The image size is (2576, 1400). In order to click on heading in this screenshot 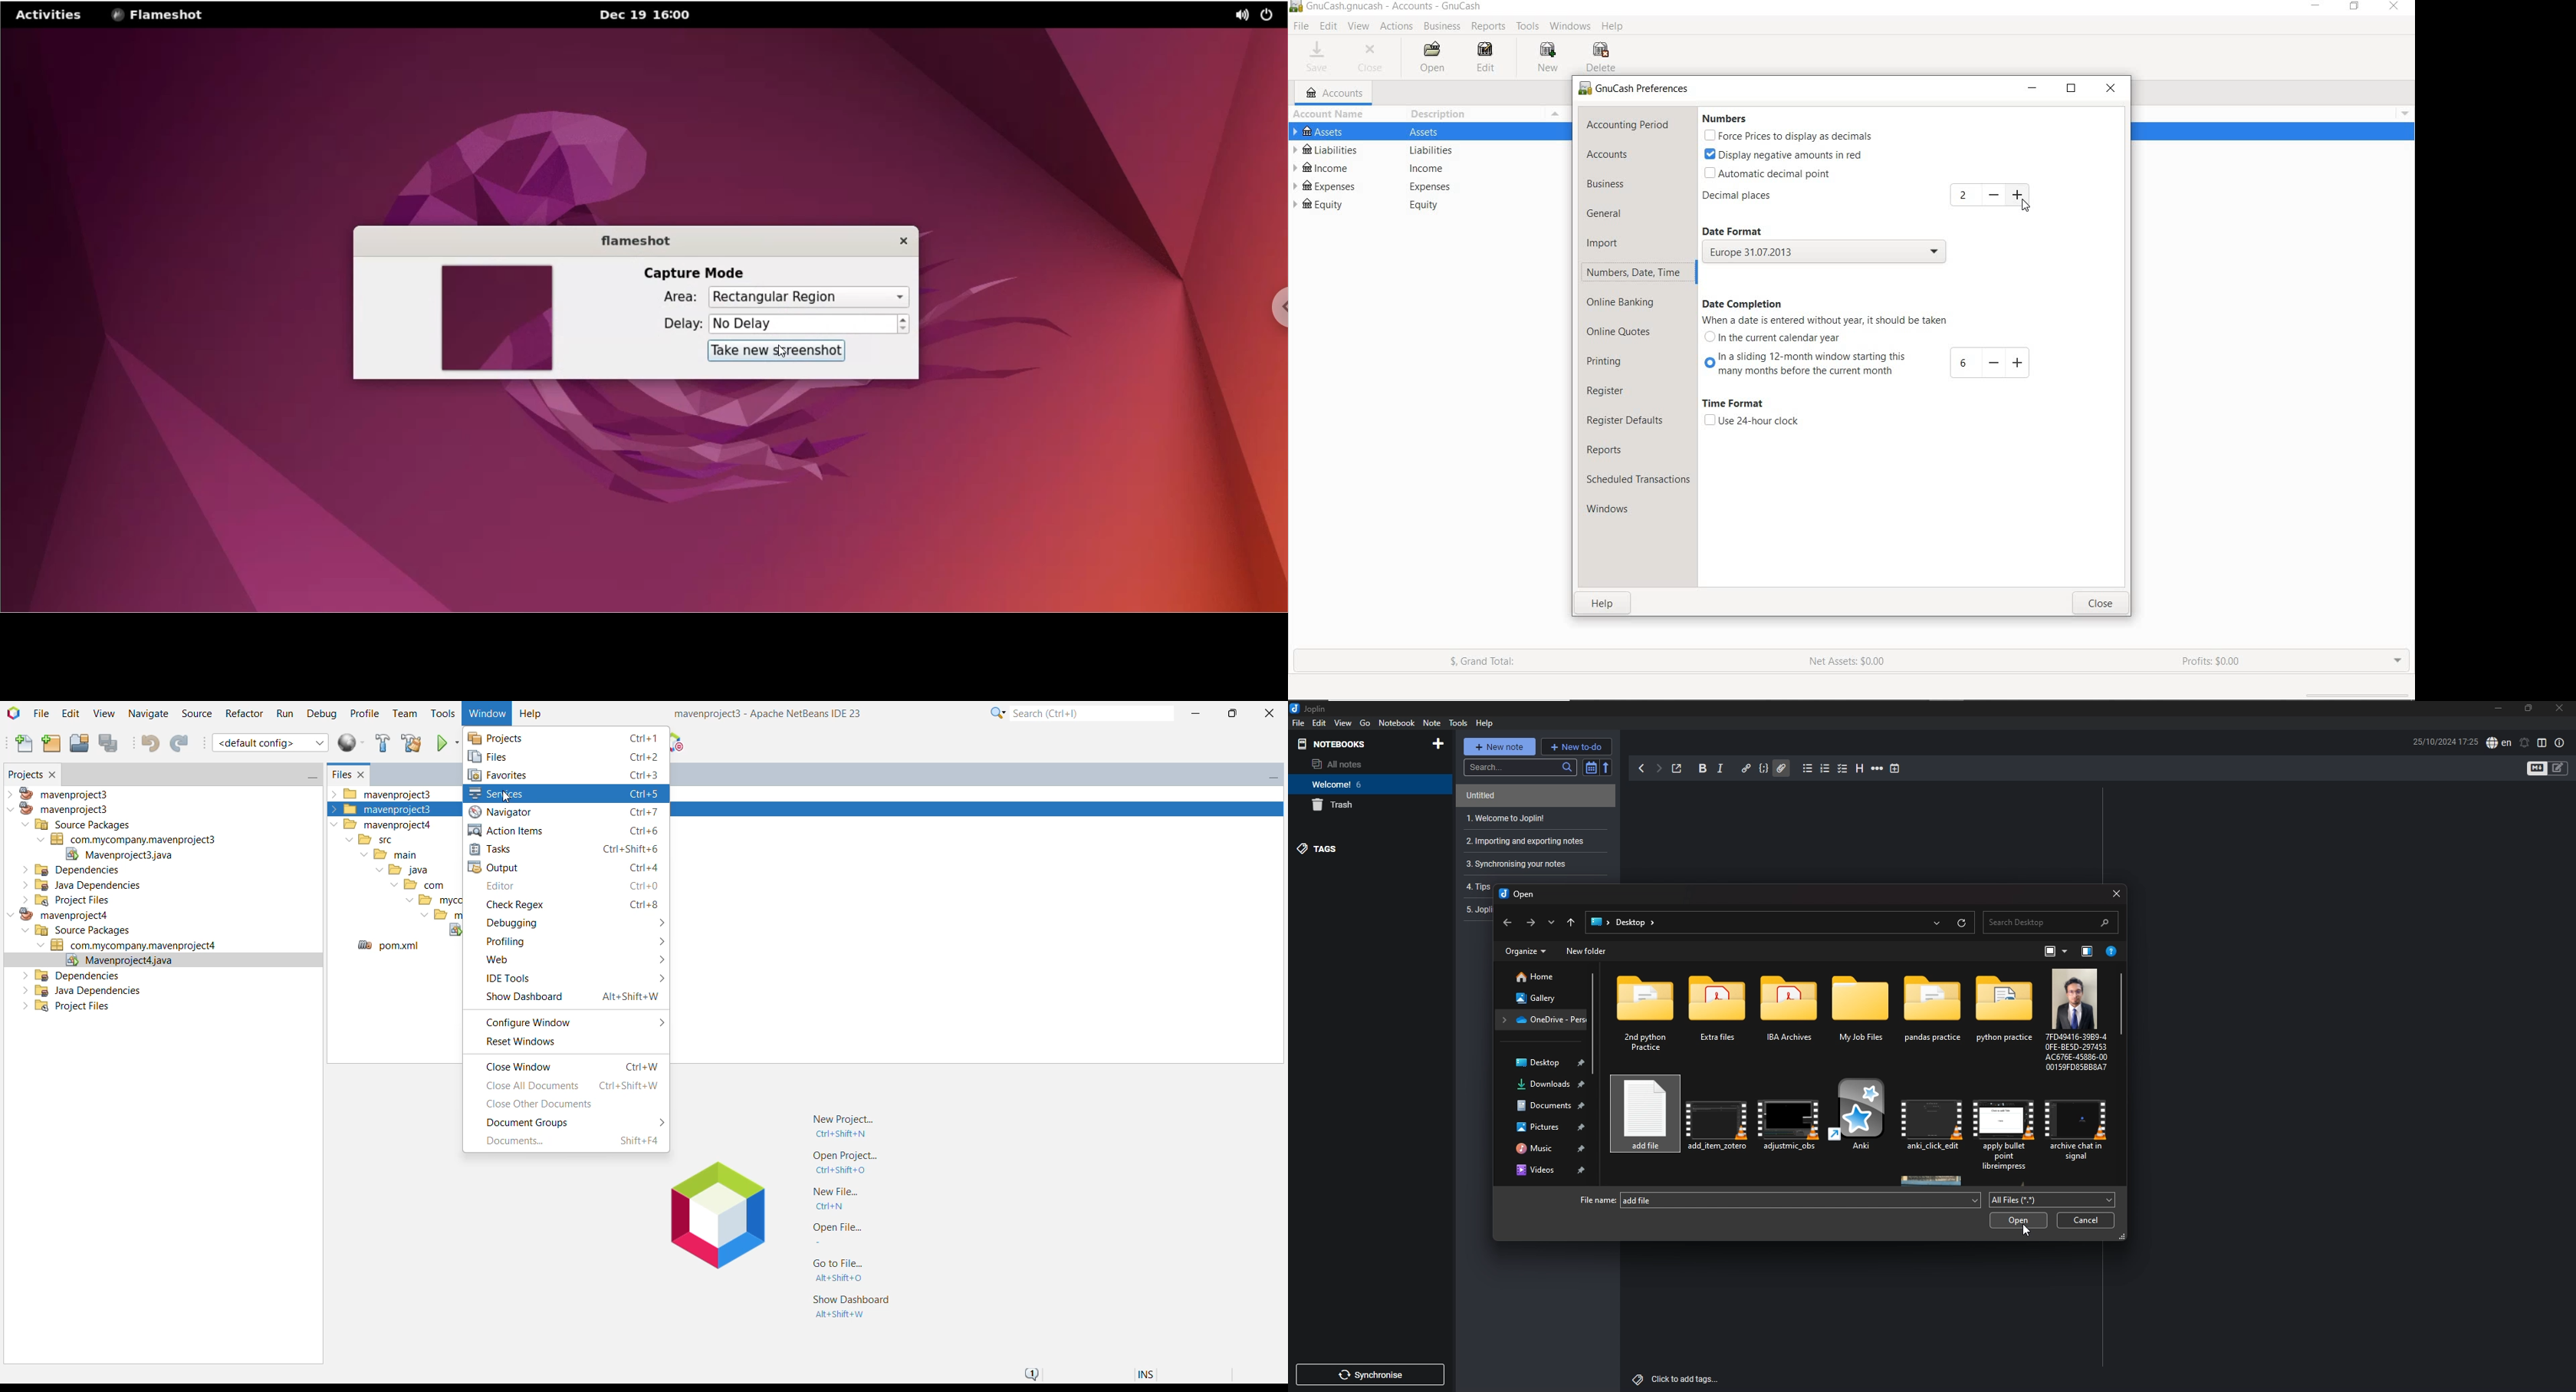, I will do `click(1859, 769)`.